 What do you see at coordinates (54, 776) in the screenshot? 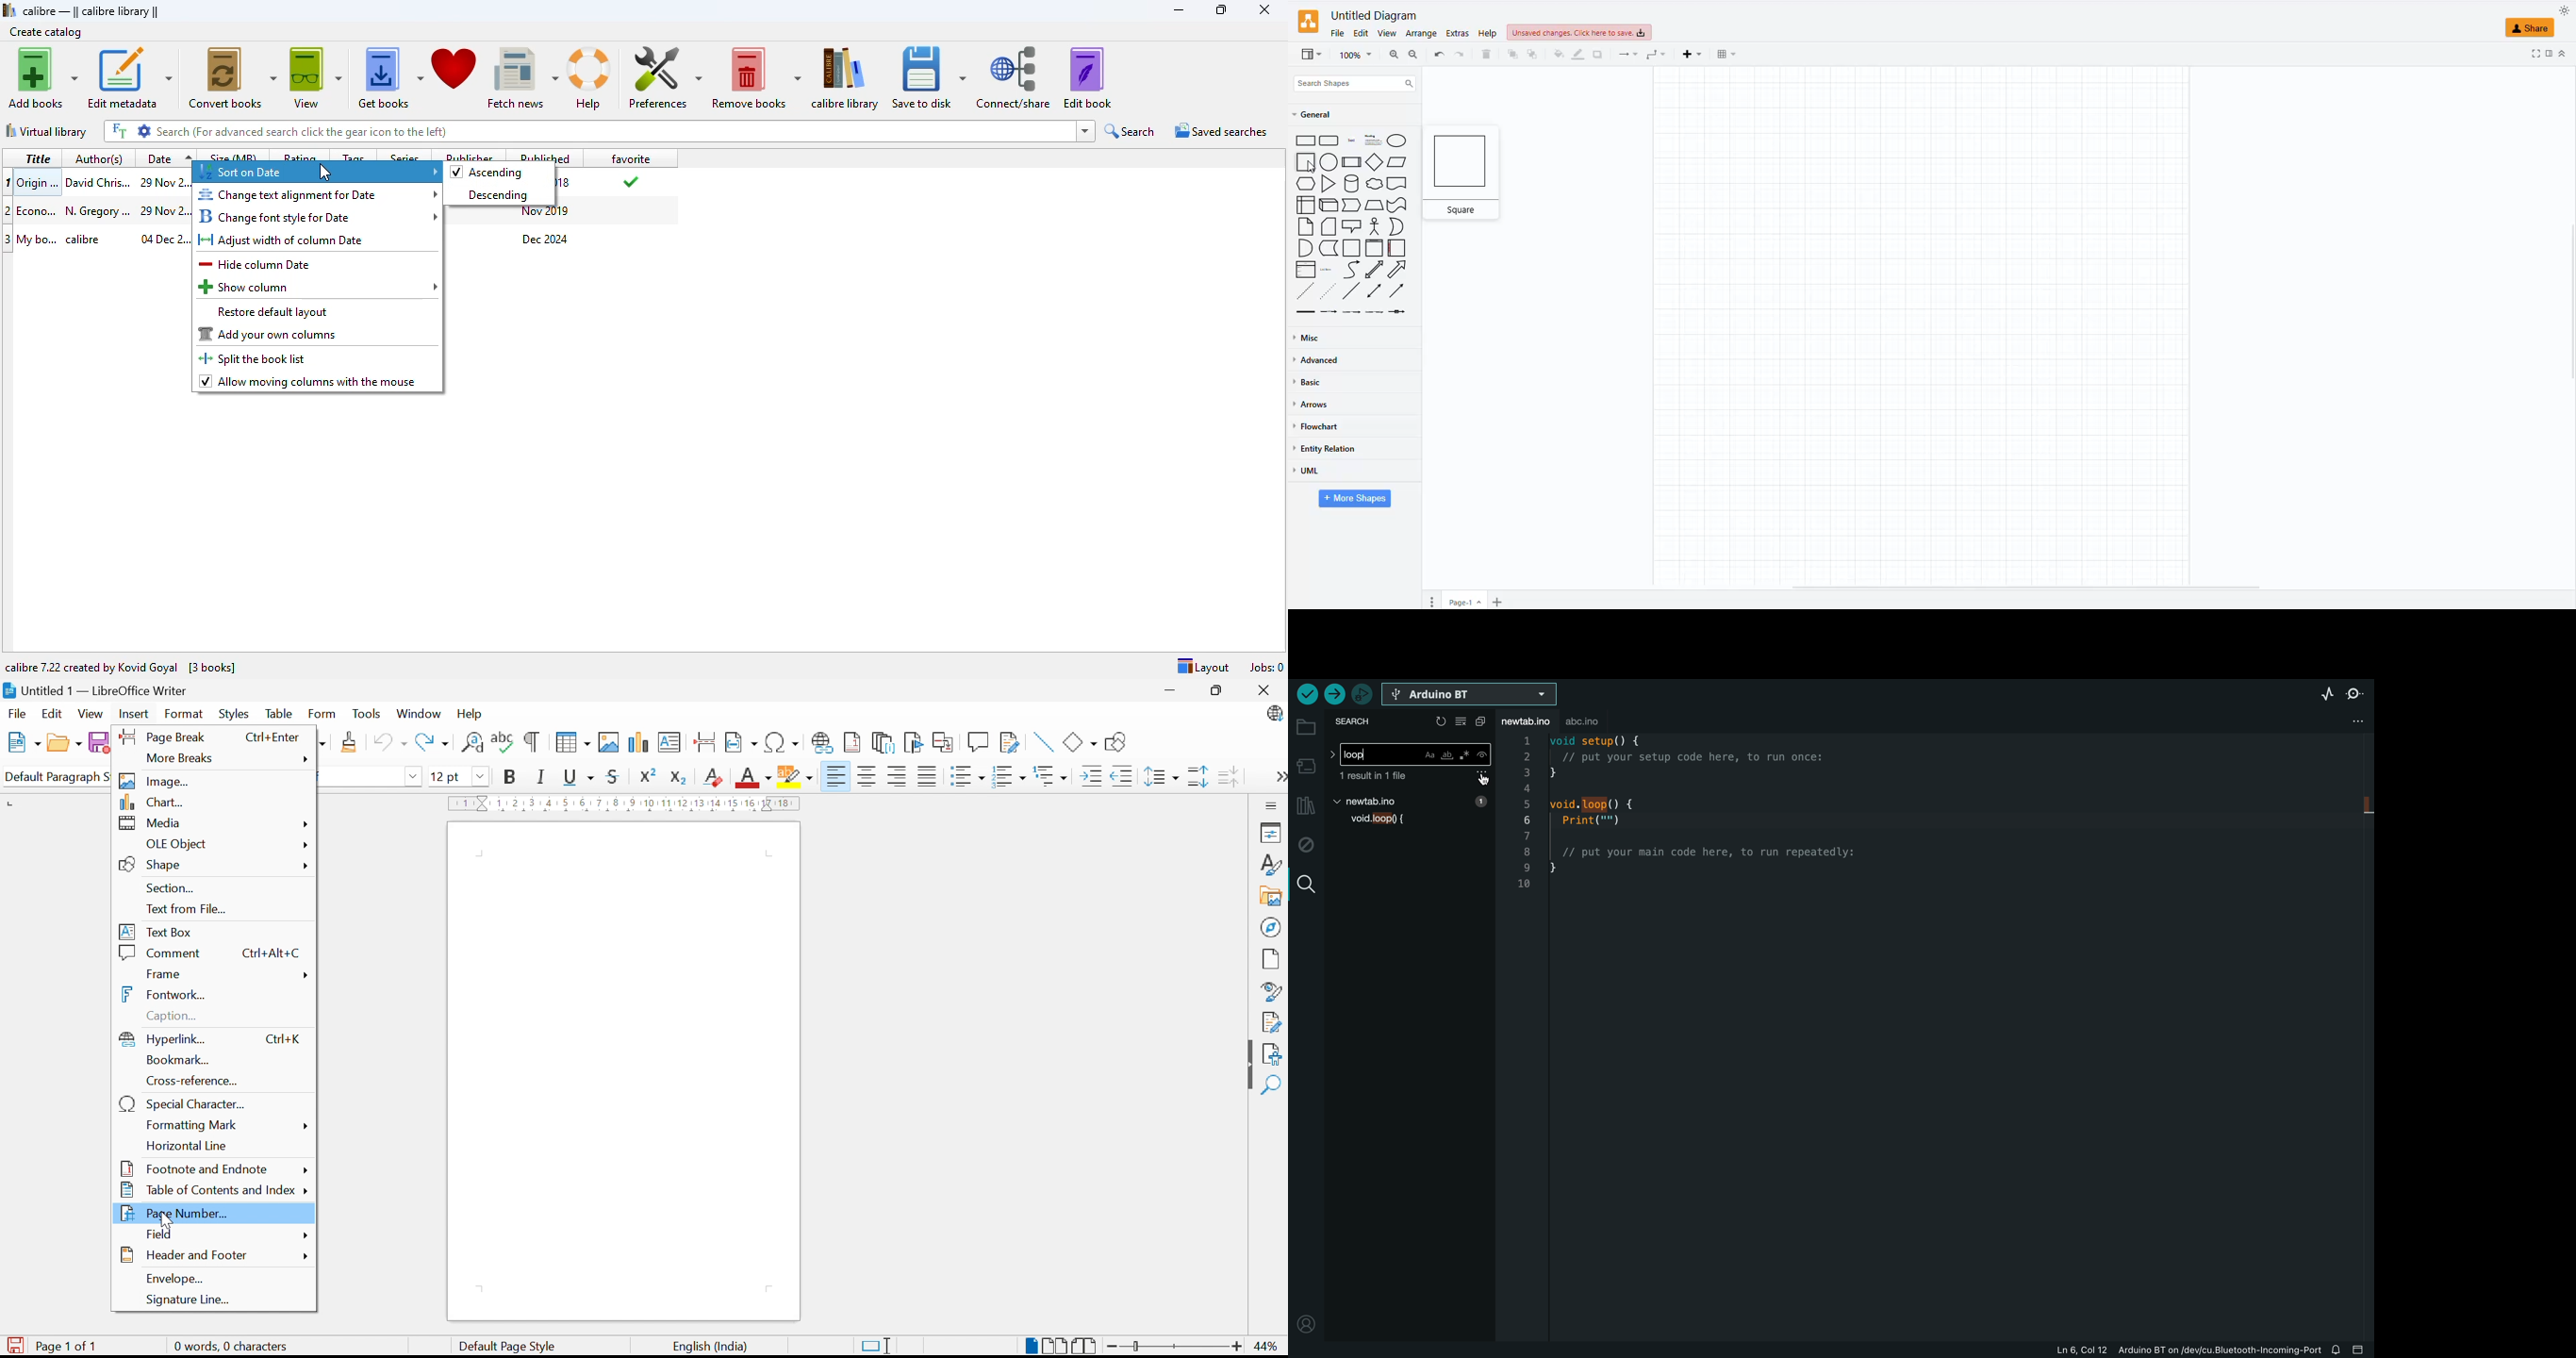
I see `Default paragraph` at bounding box center [54, 776].